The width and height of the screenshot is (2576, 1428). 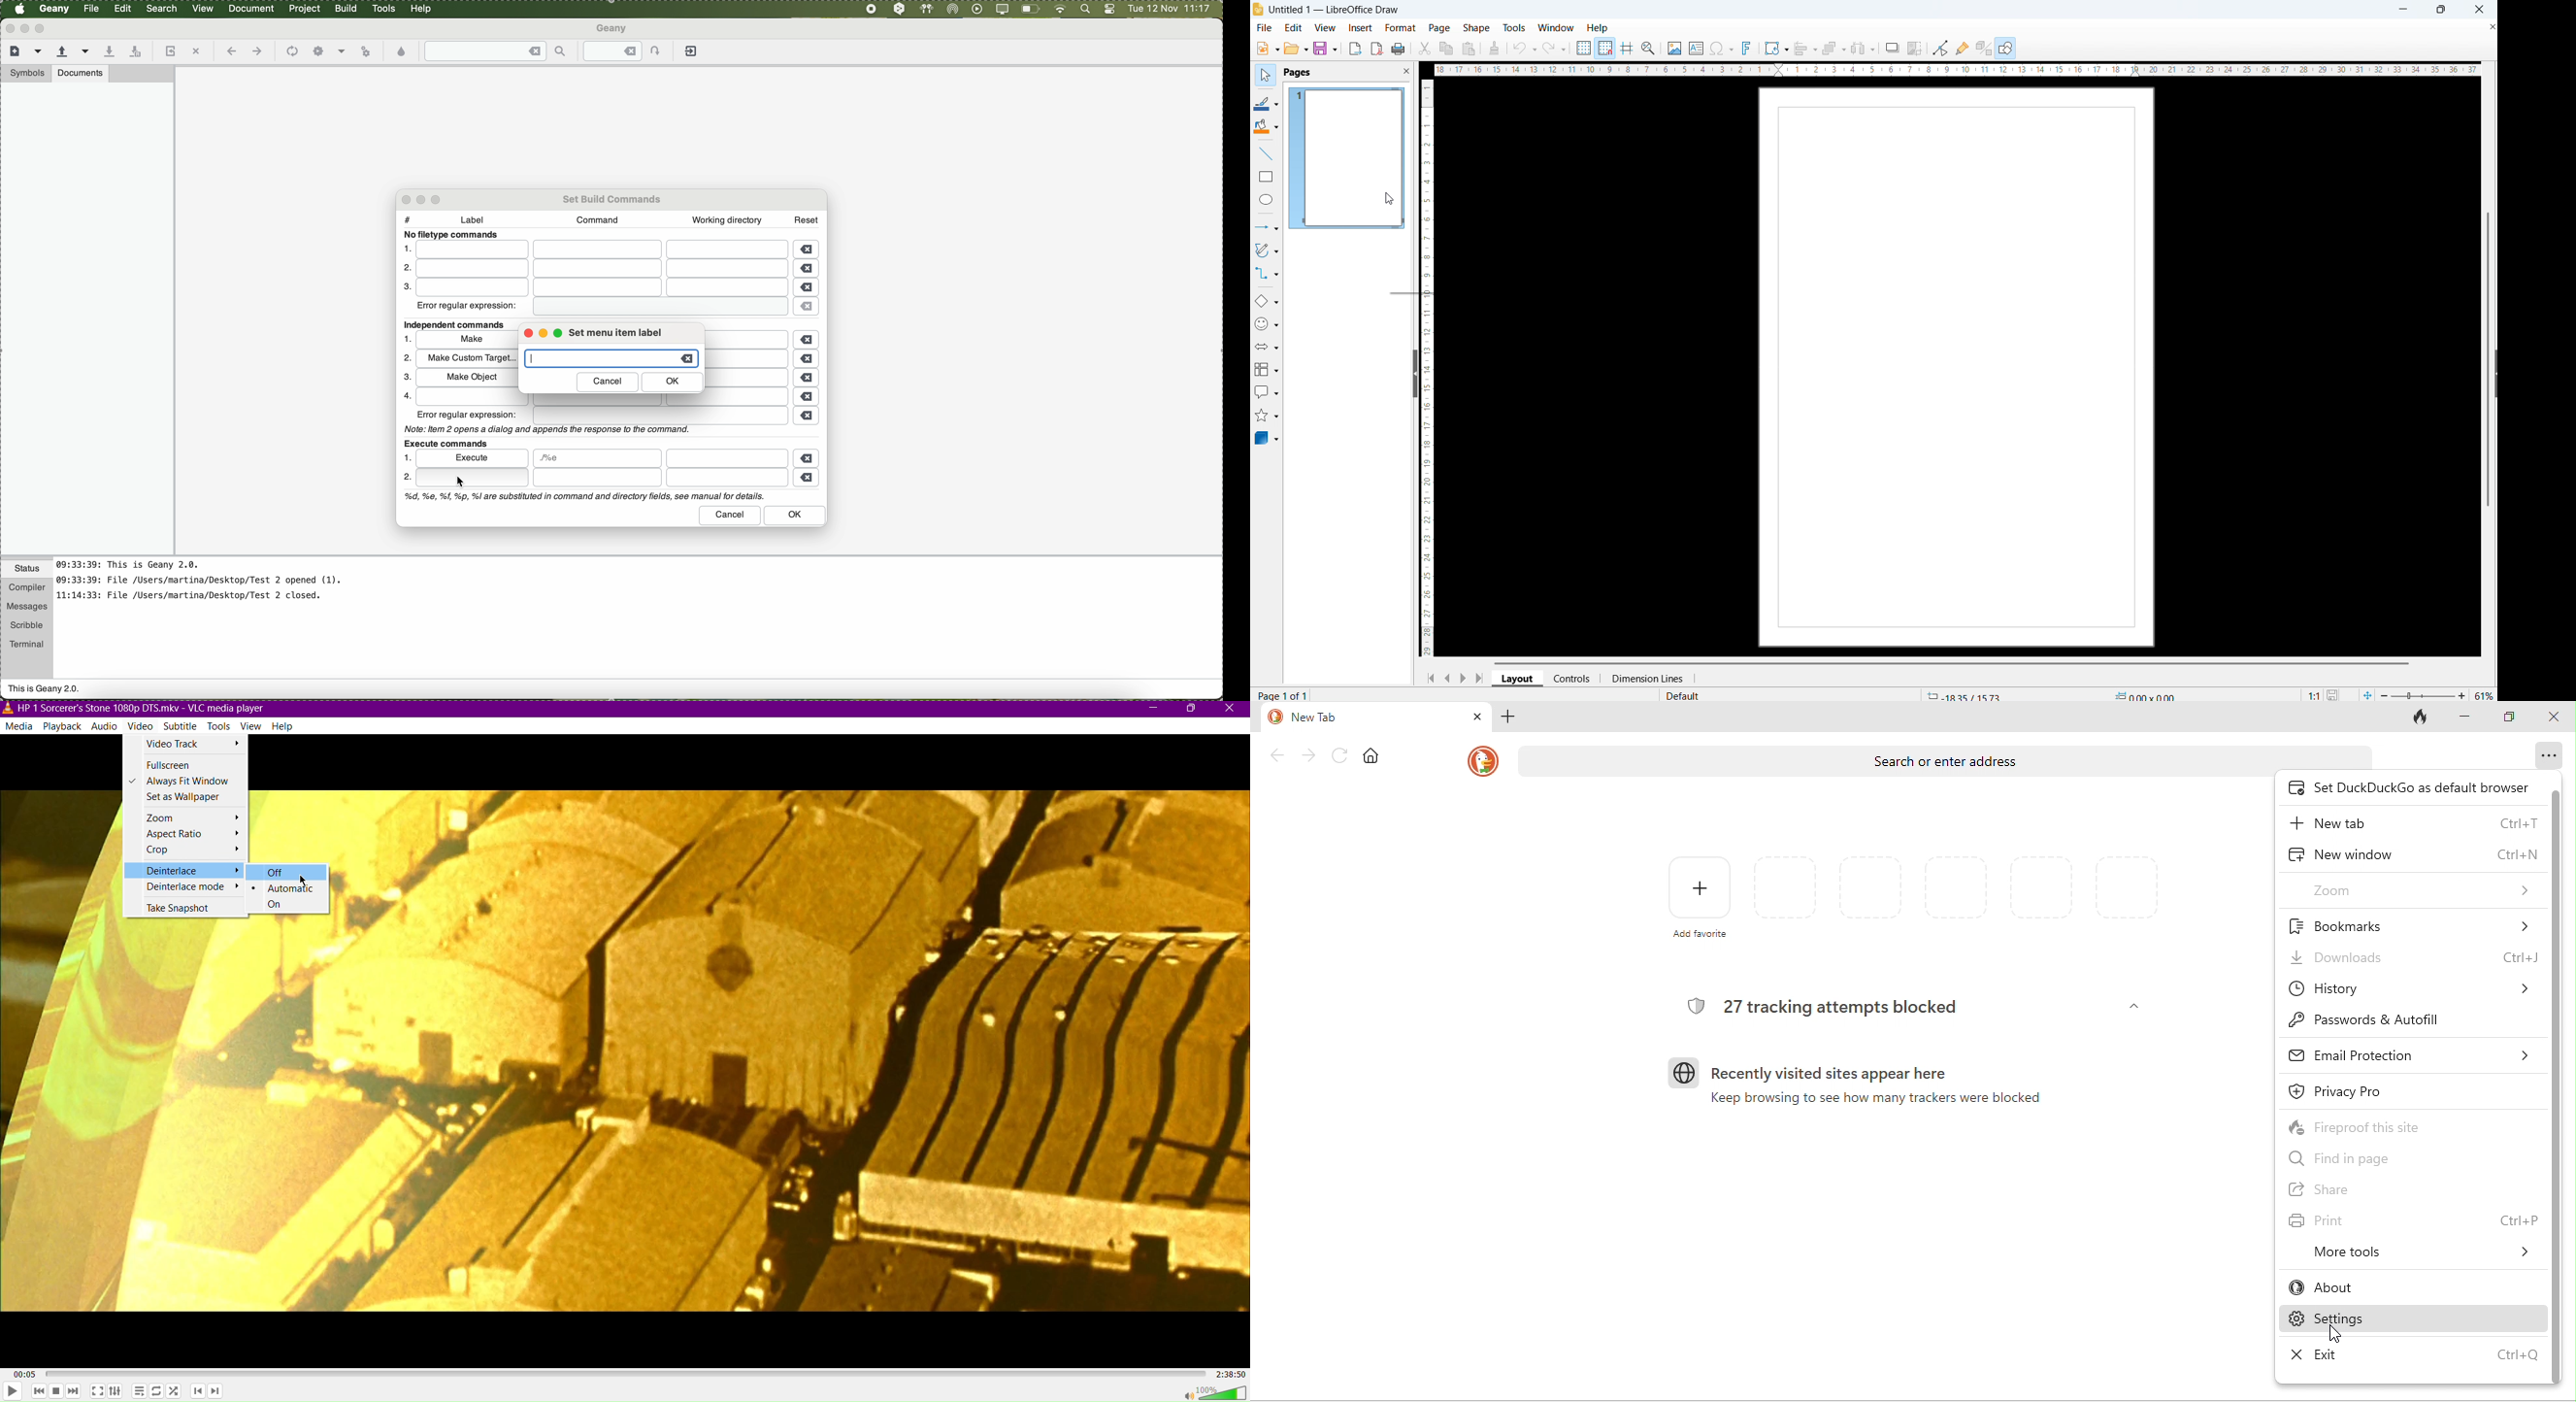 I want to click on scaling factor, so click(x=2314, y=693).